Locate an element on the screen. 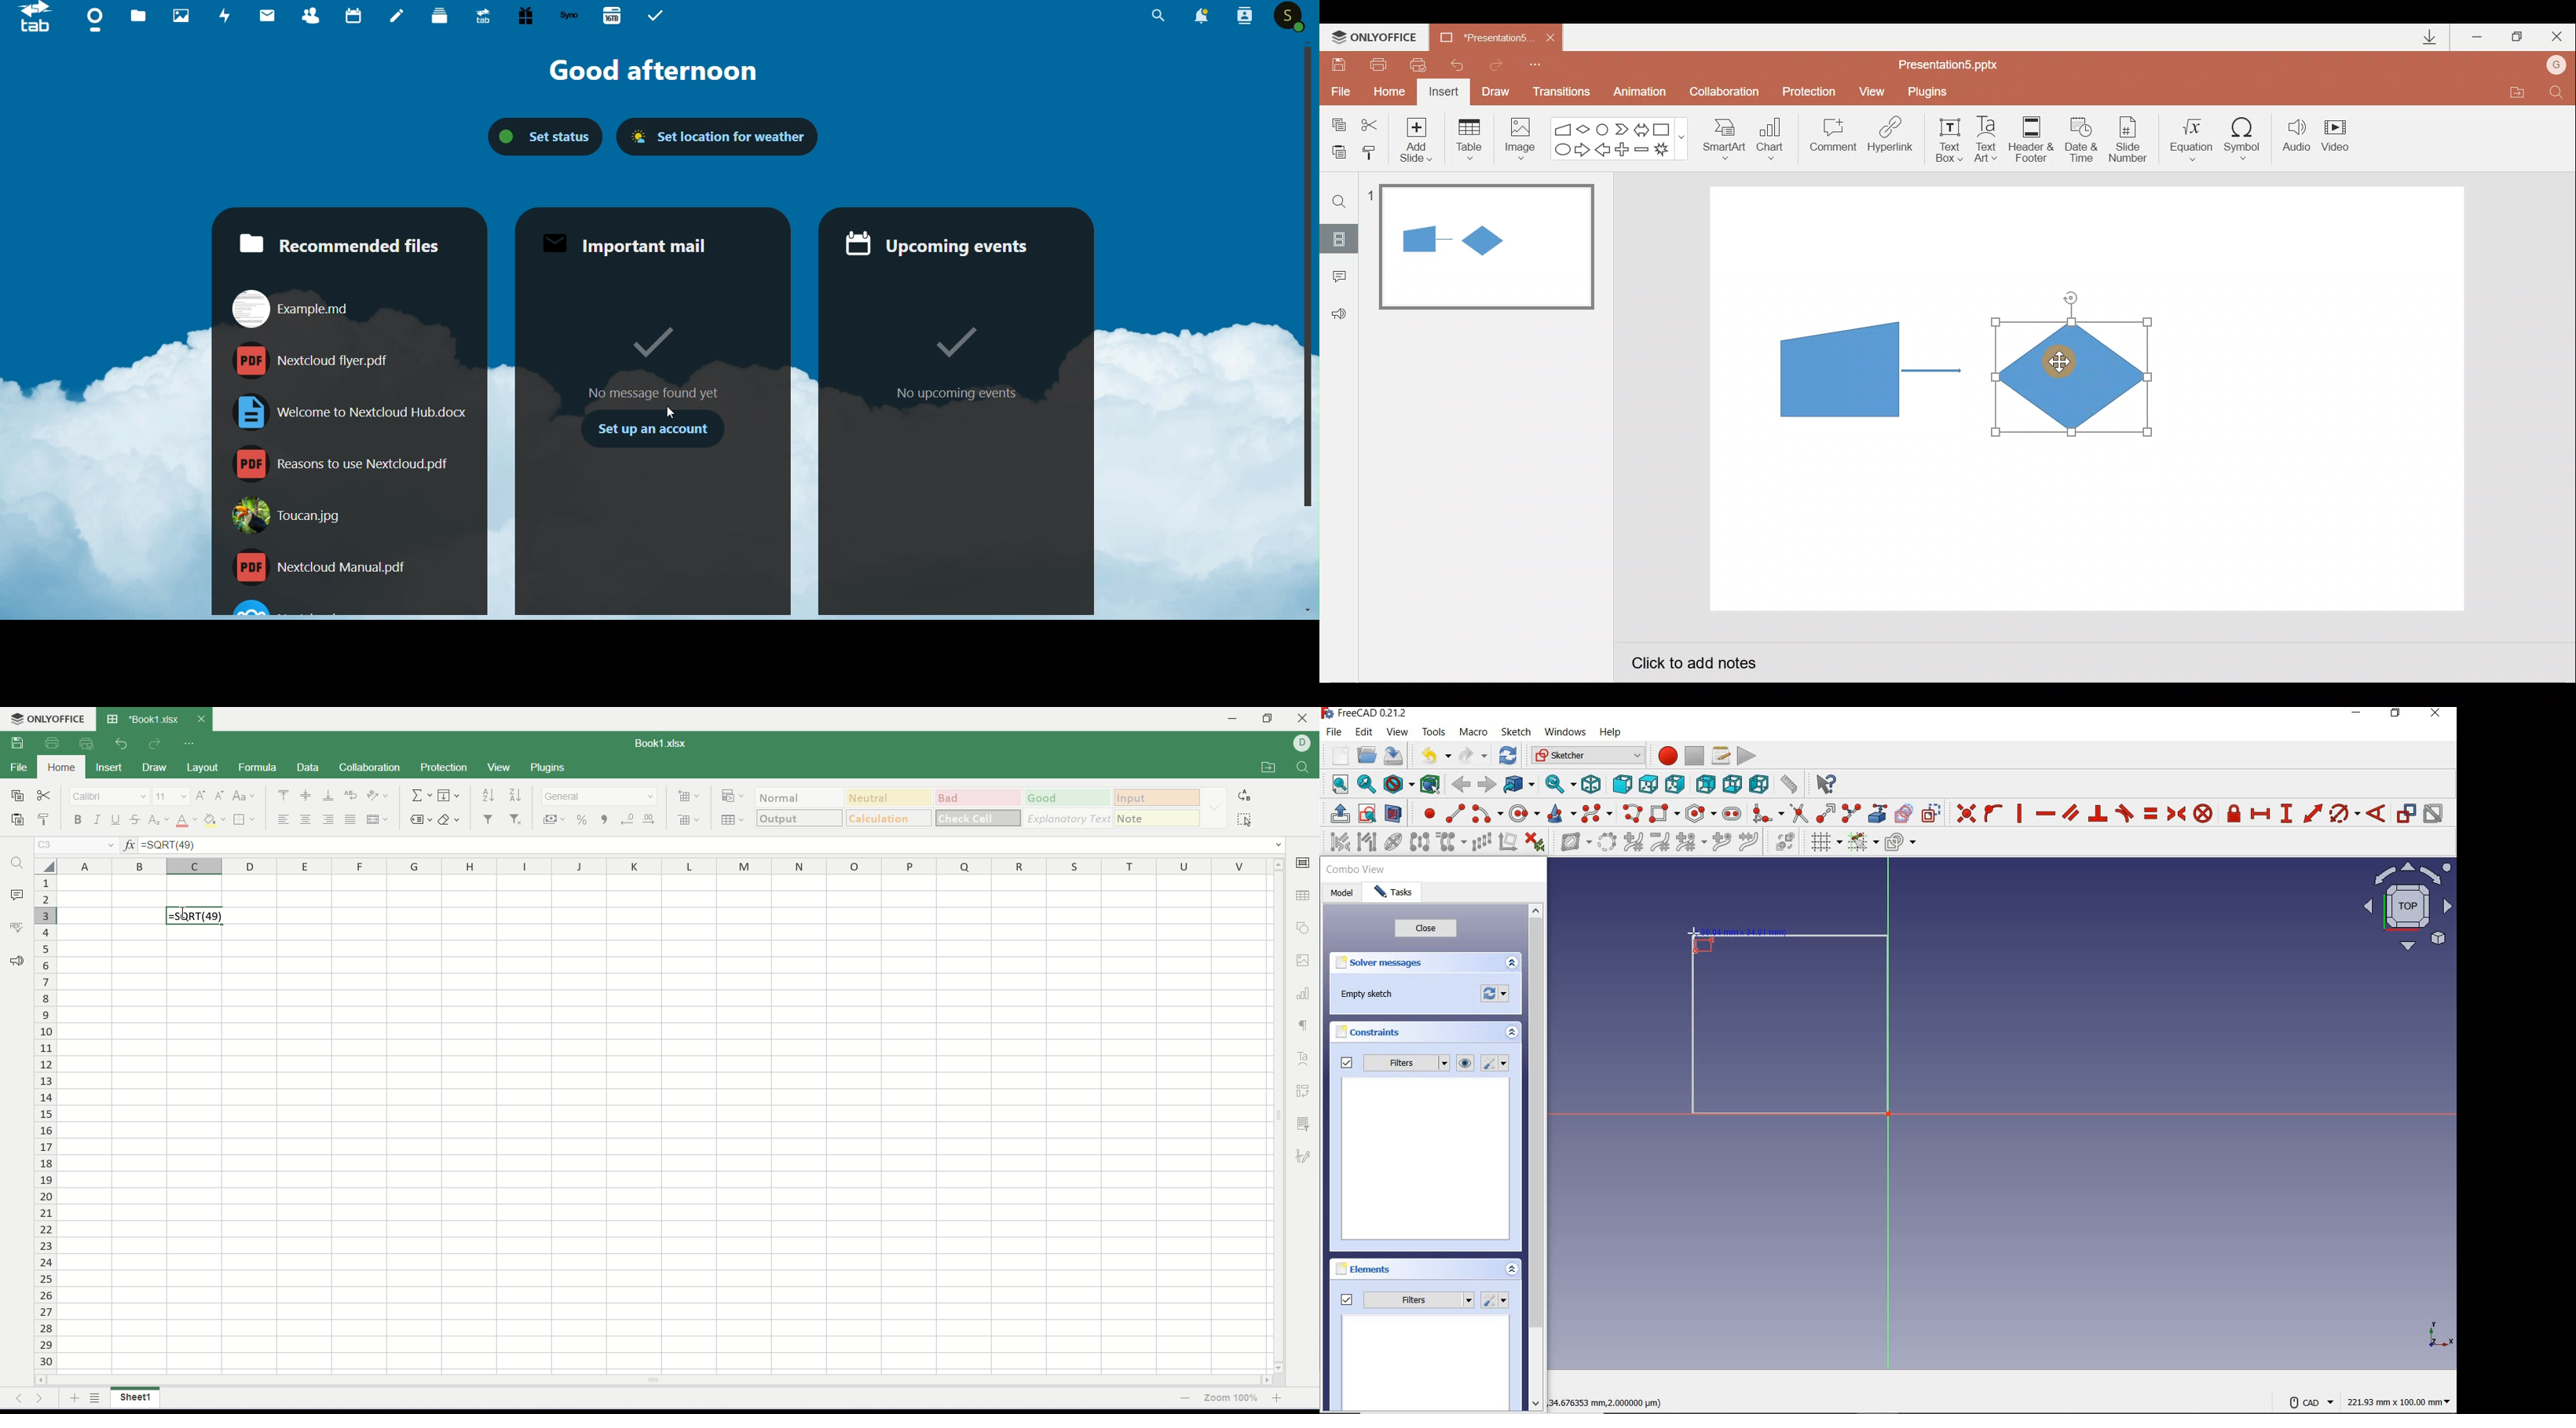  new is located at coordinates (1336, 754).